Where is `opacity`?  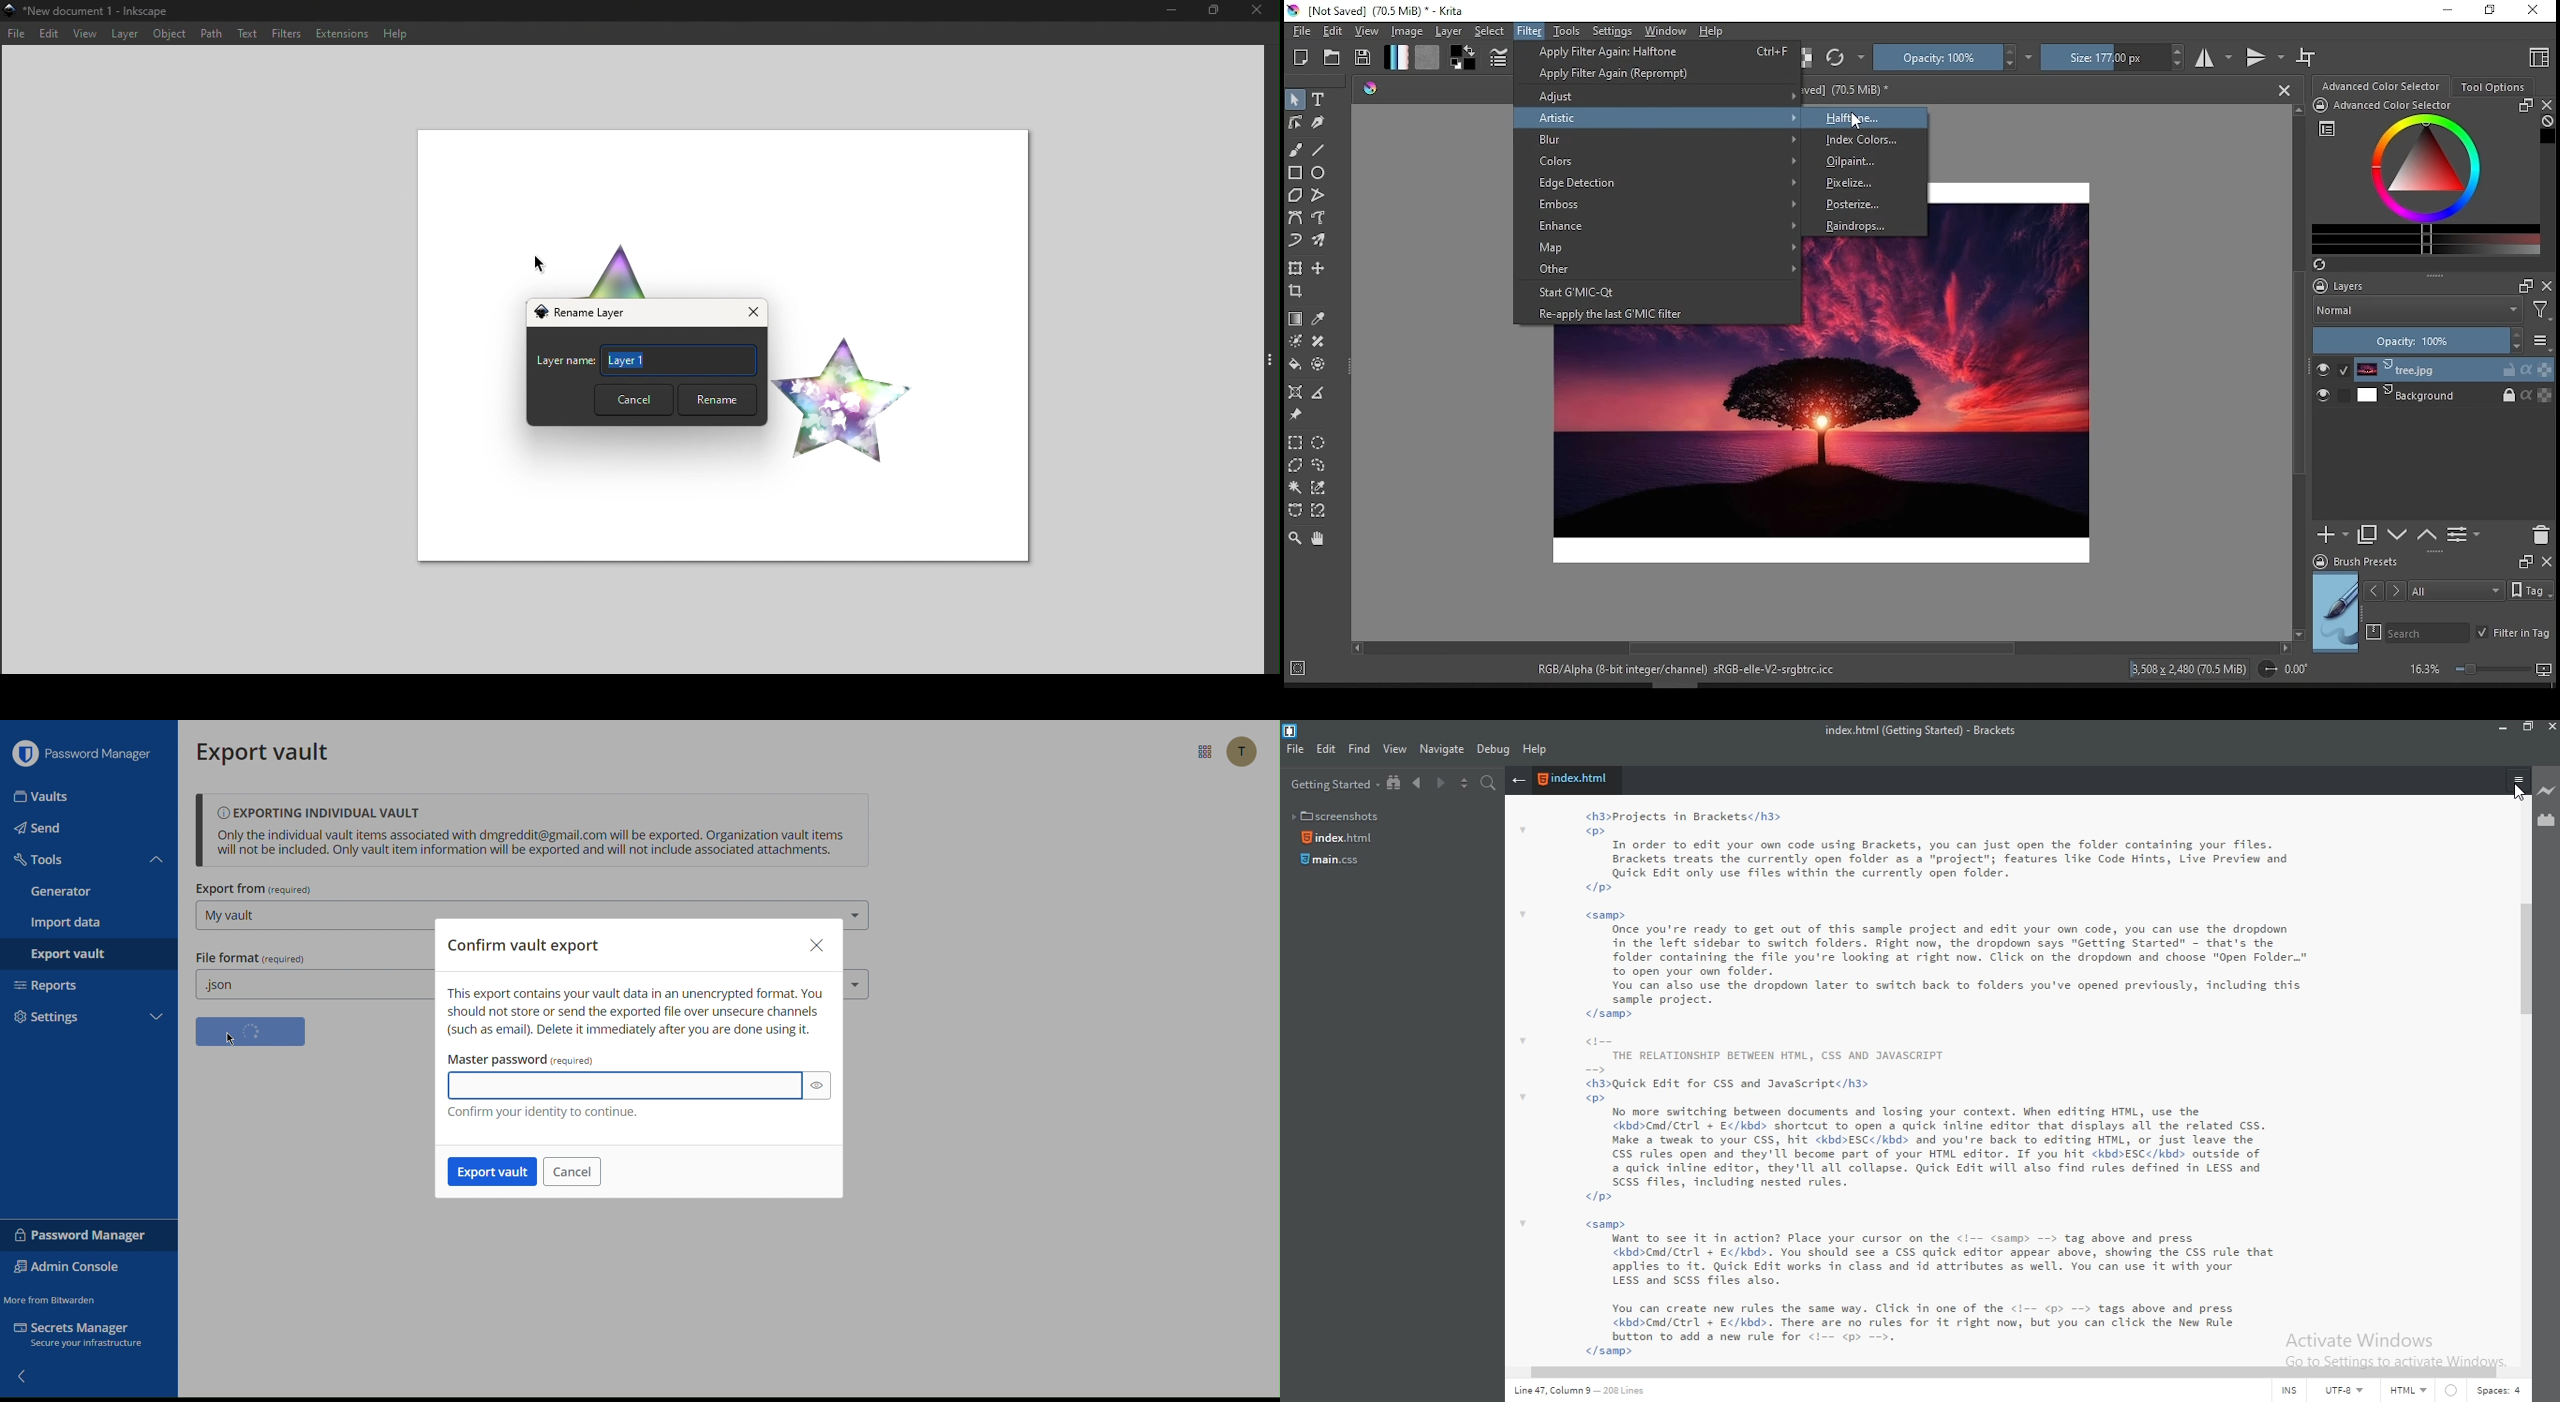 opacity is located at coordinates (1946, 58).